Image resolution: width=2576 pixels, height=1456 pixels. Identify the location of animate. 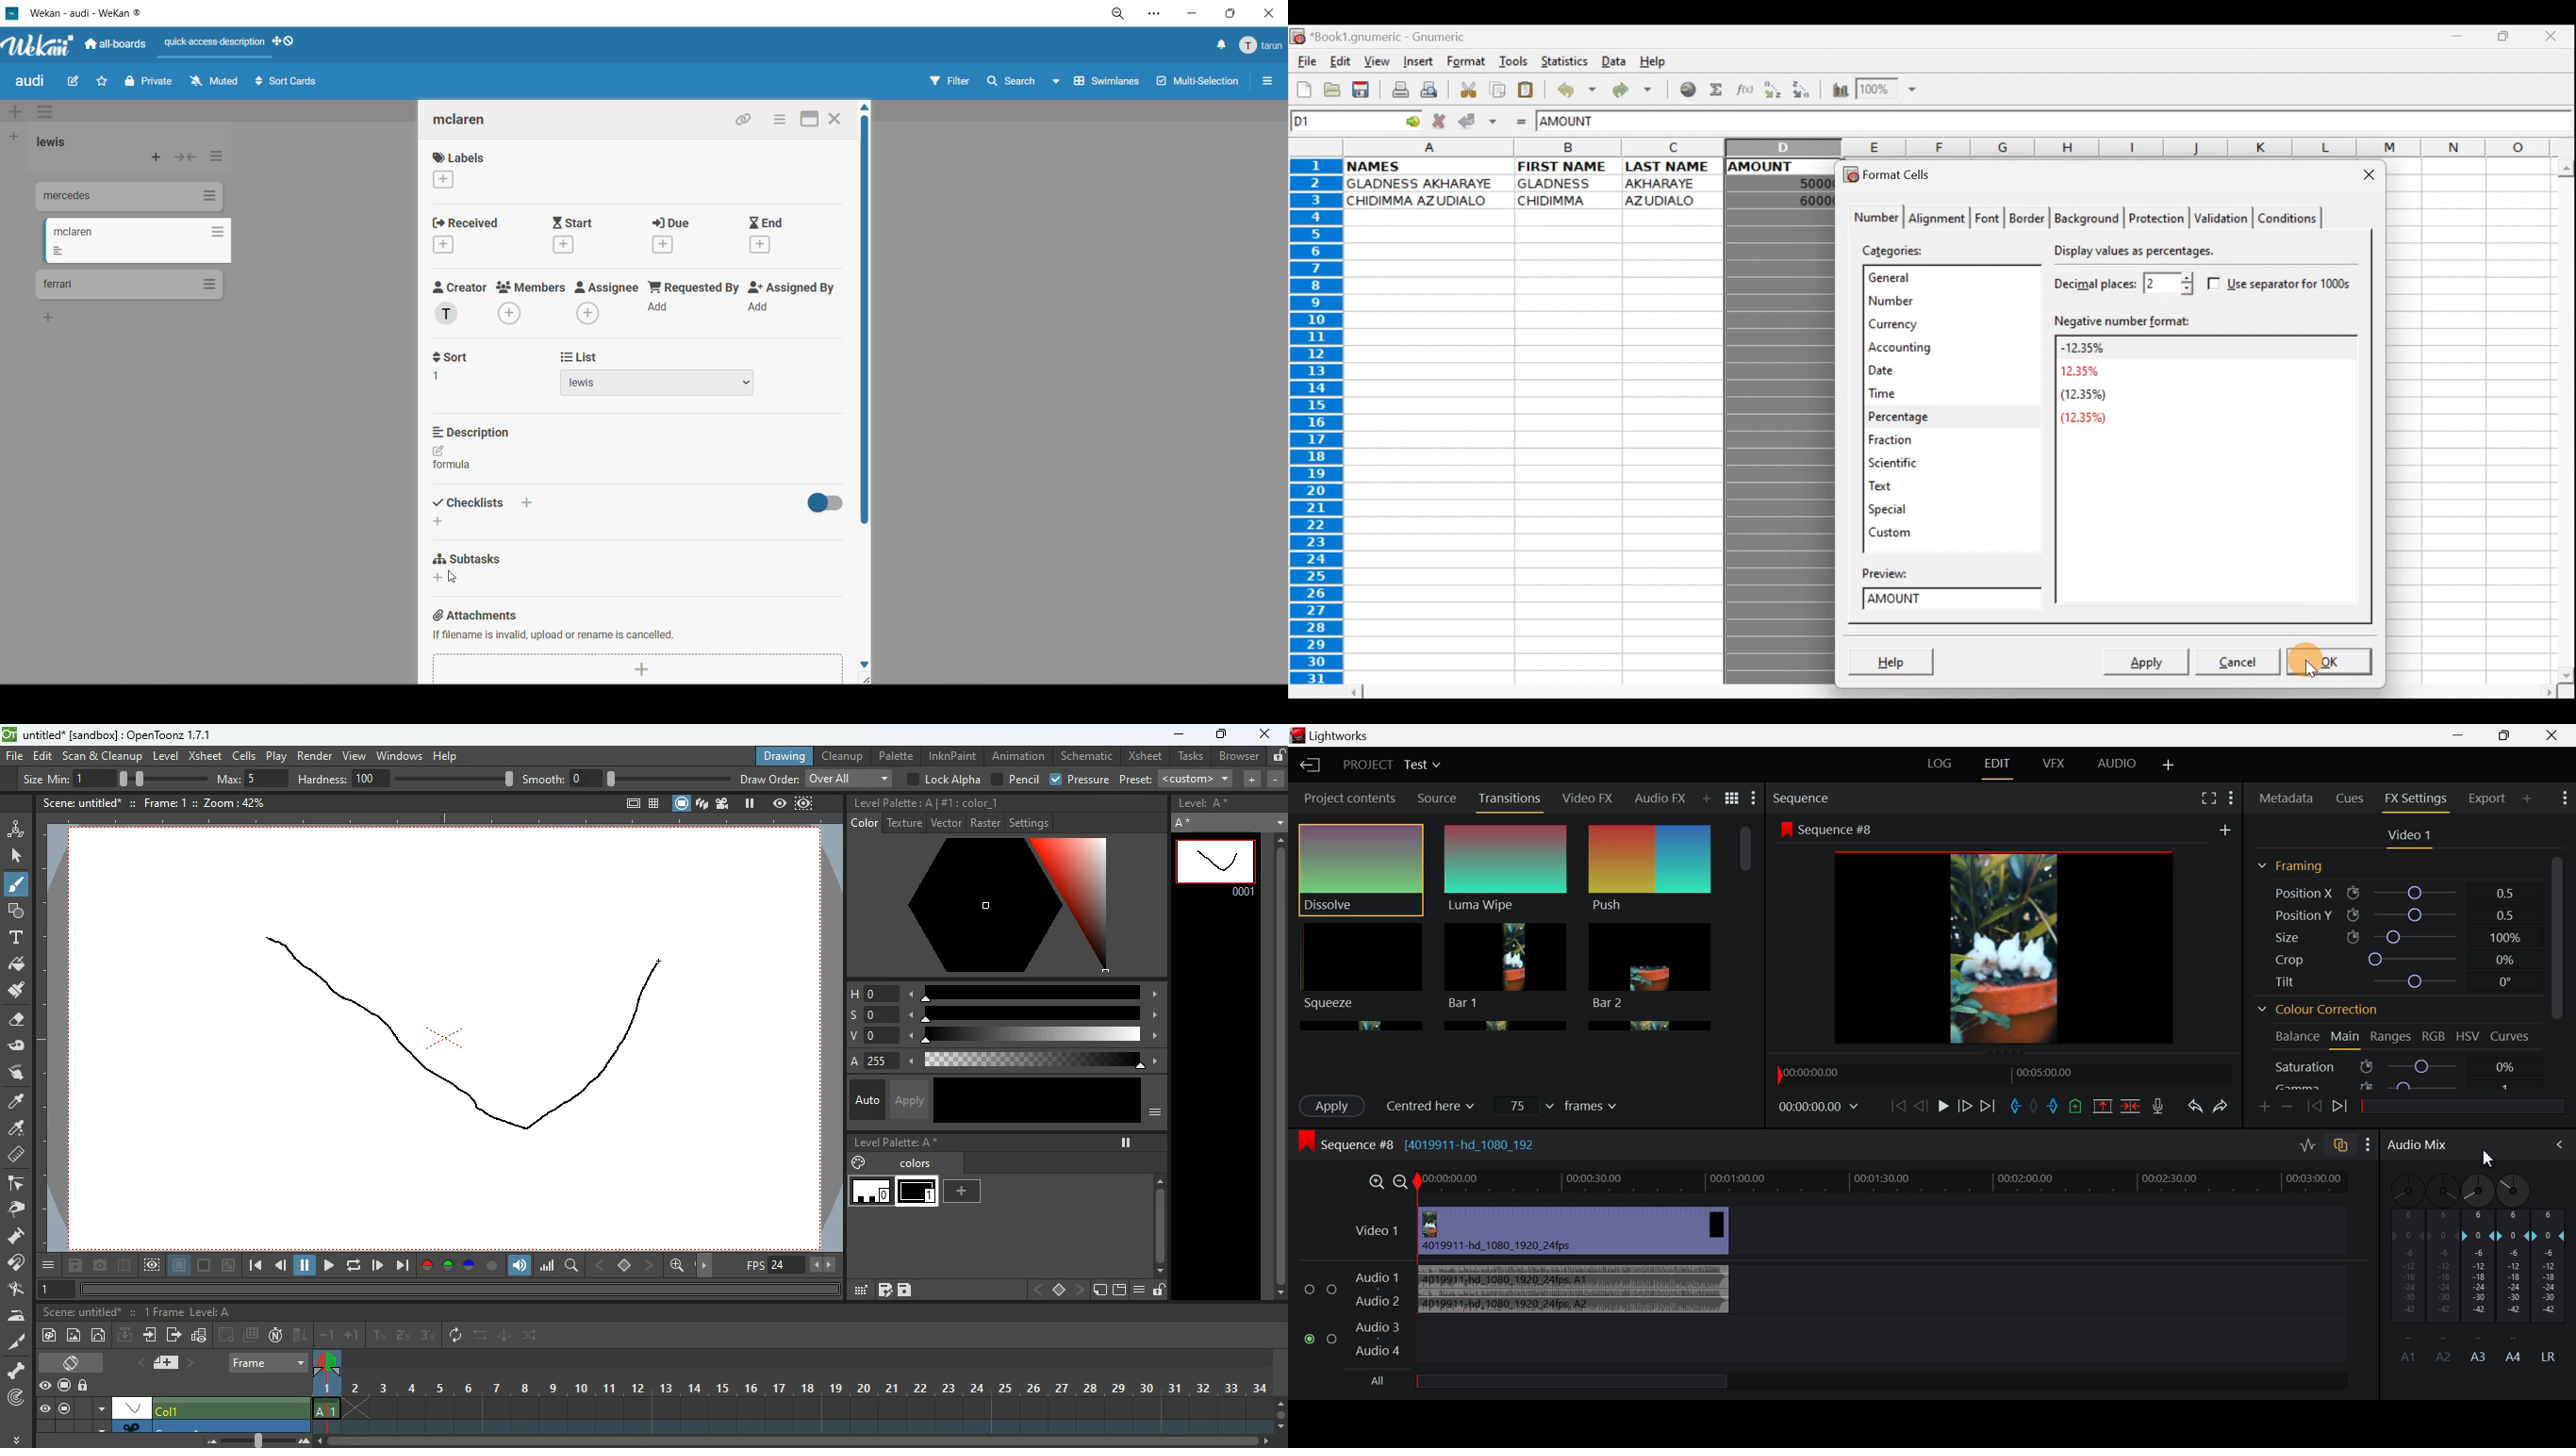
(16, 828).